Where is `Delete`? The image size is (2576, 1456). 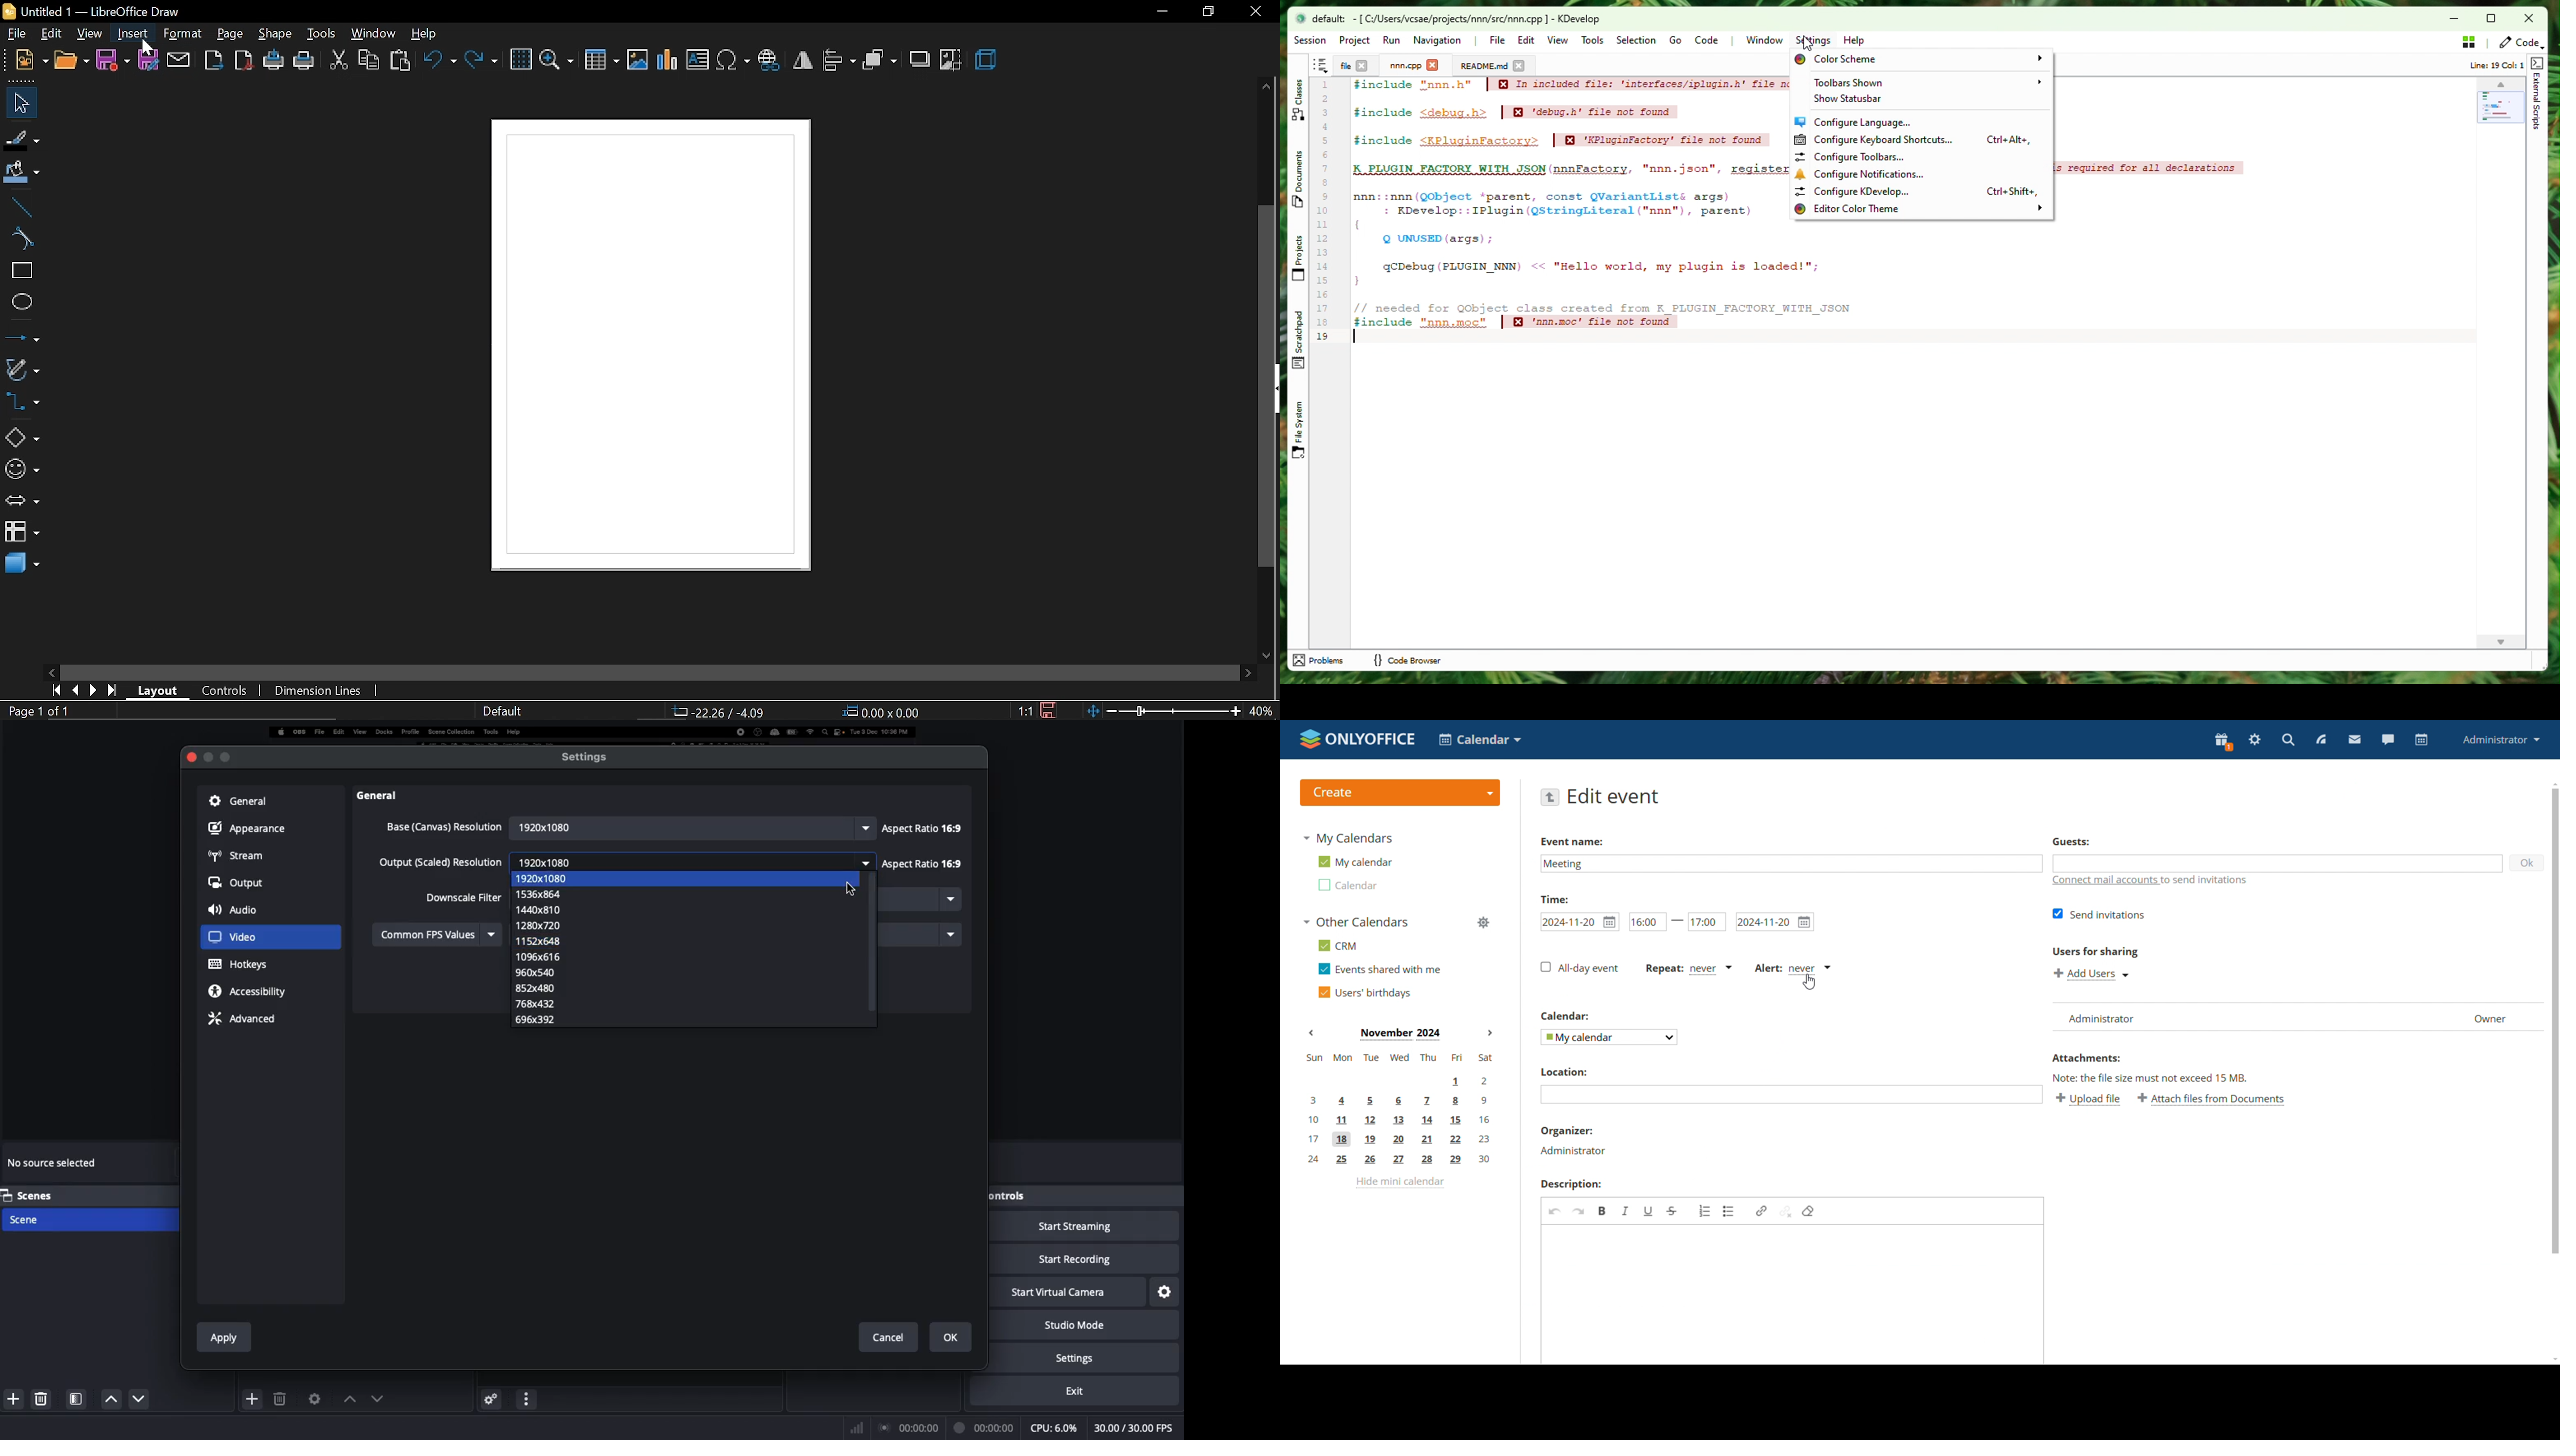
Delete is located at coordinates (282, 1399).